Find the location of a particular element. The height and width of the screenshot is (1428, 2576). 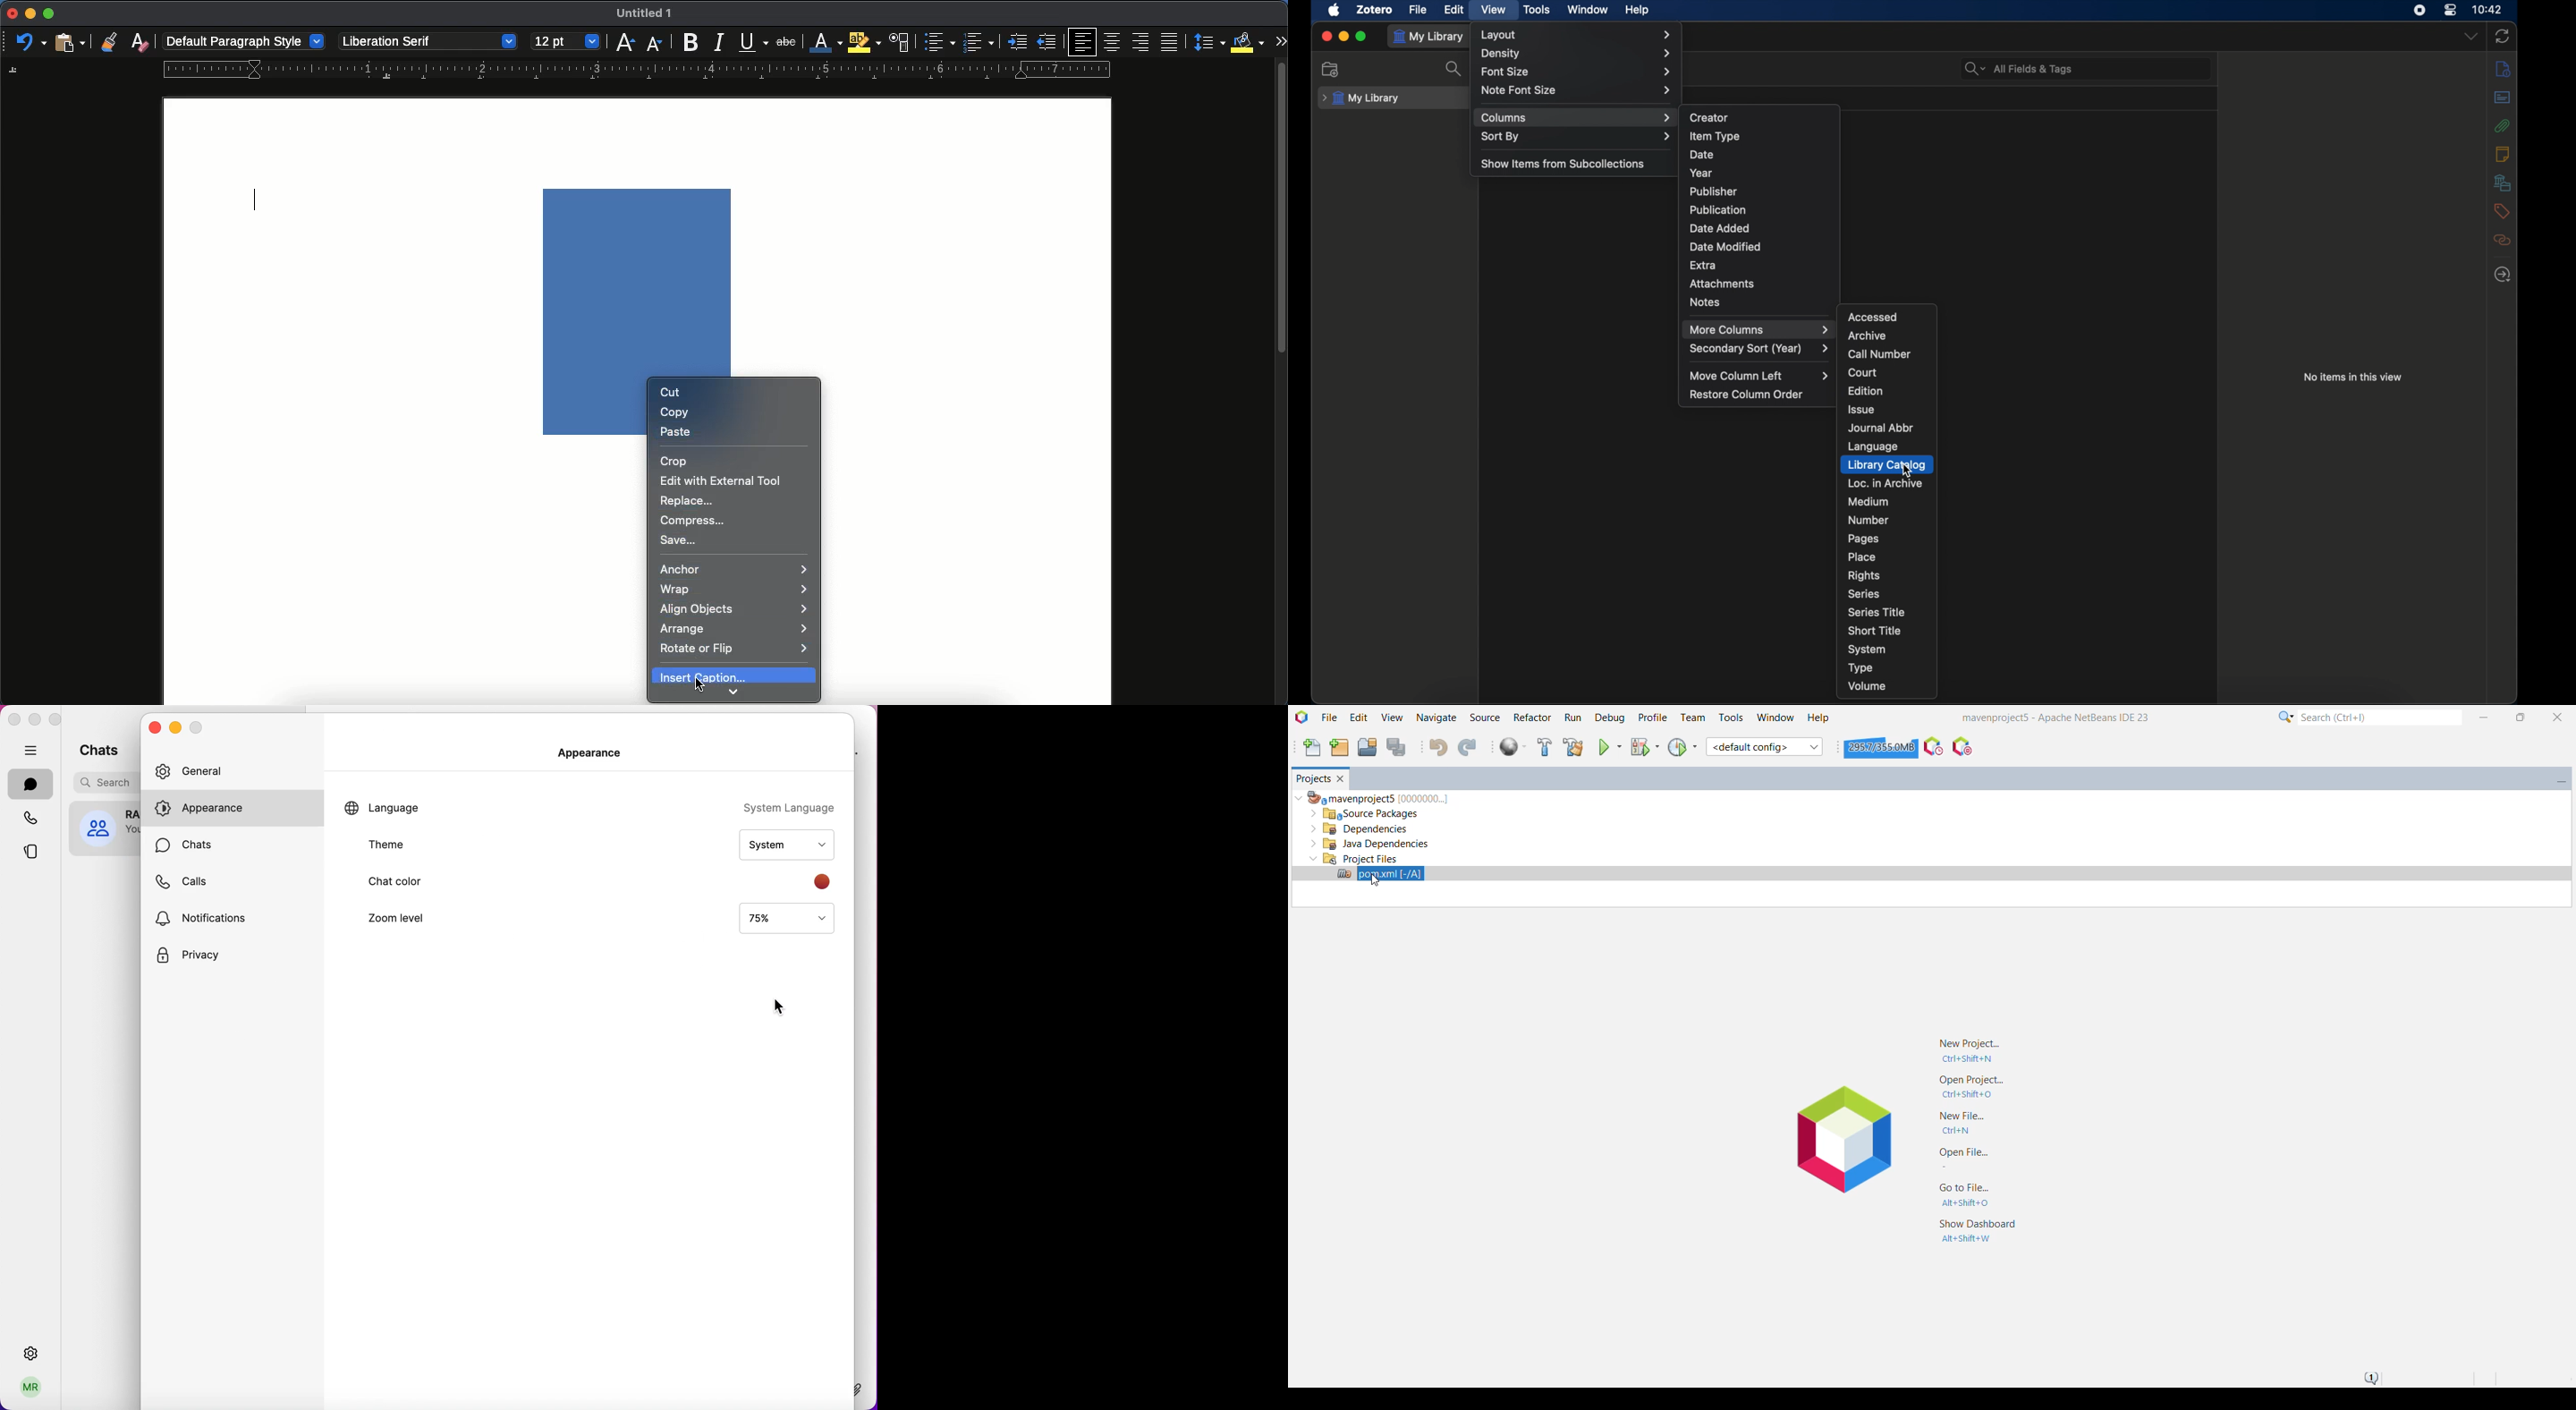

minimize is located at coordinates (35, 719).